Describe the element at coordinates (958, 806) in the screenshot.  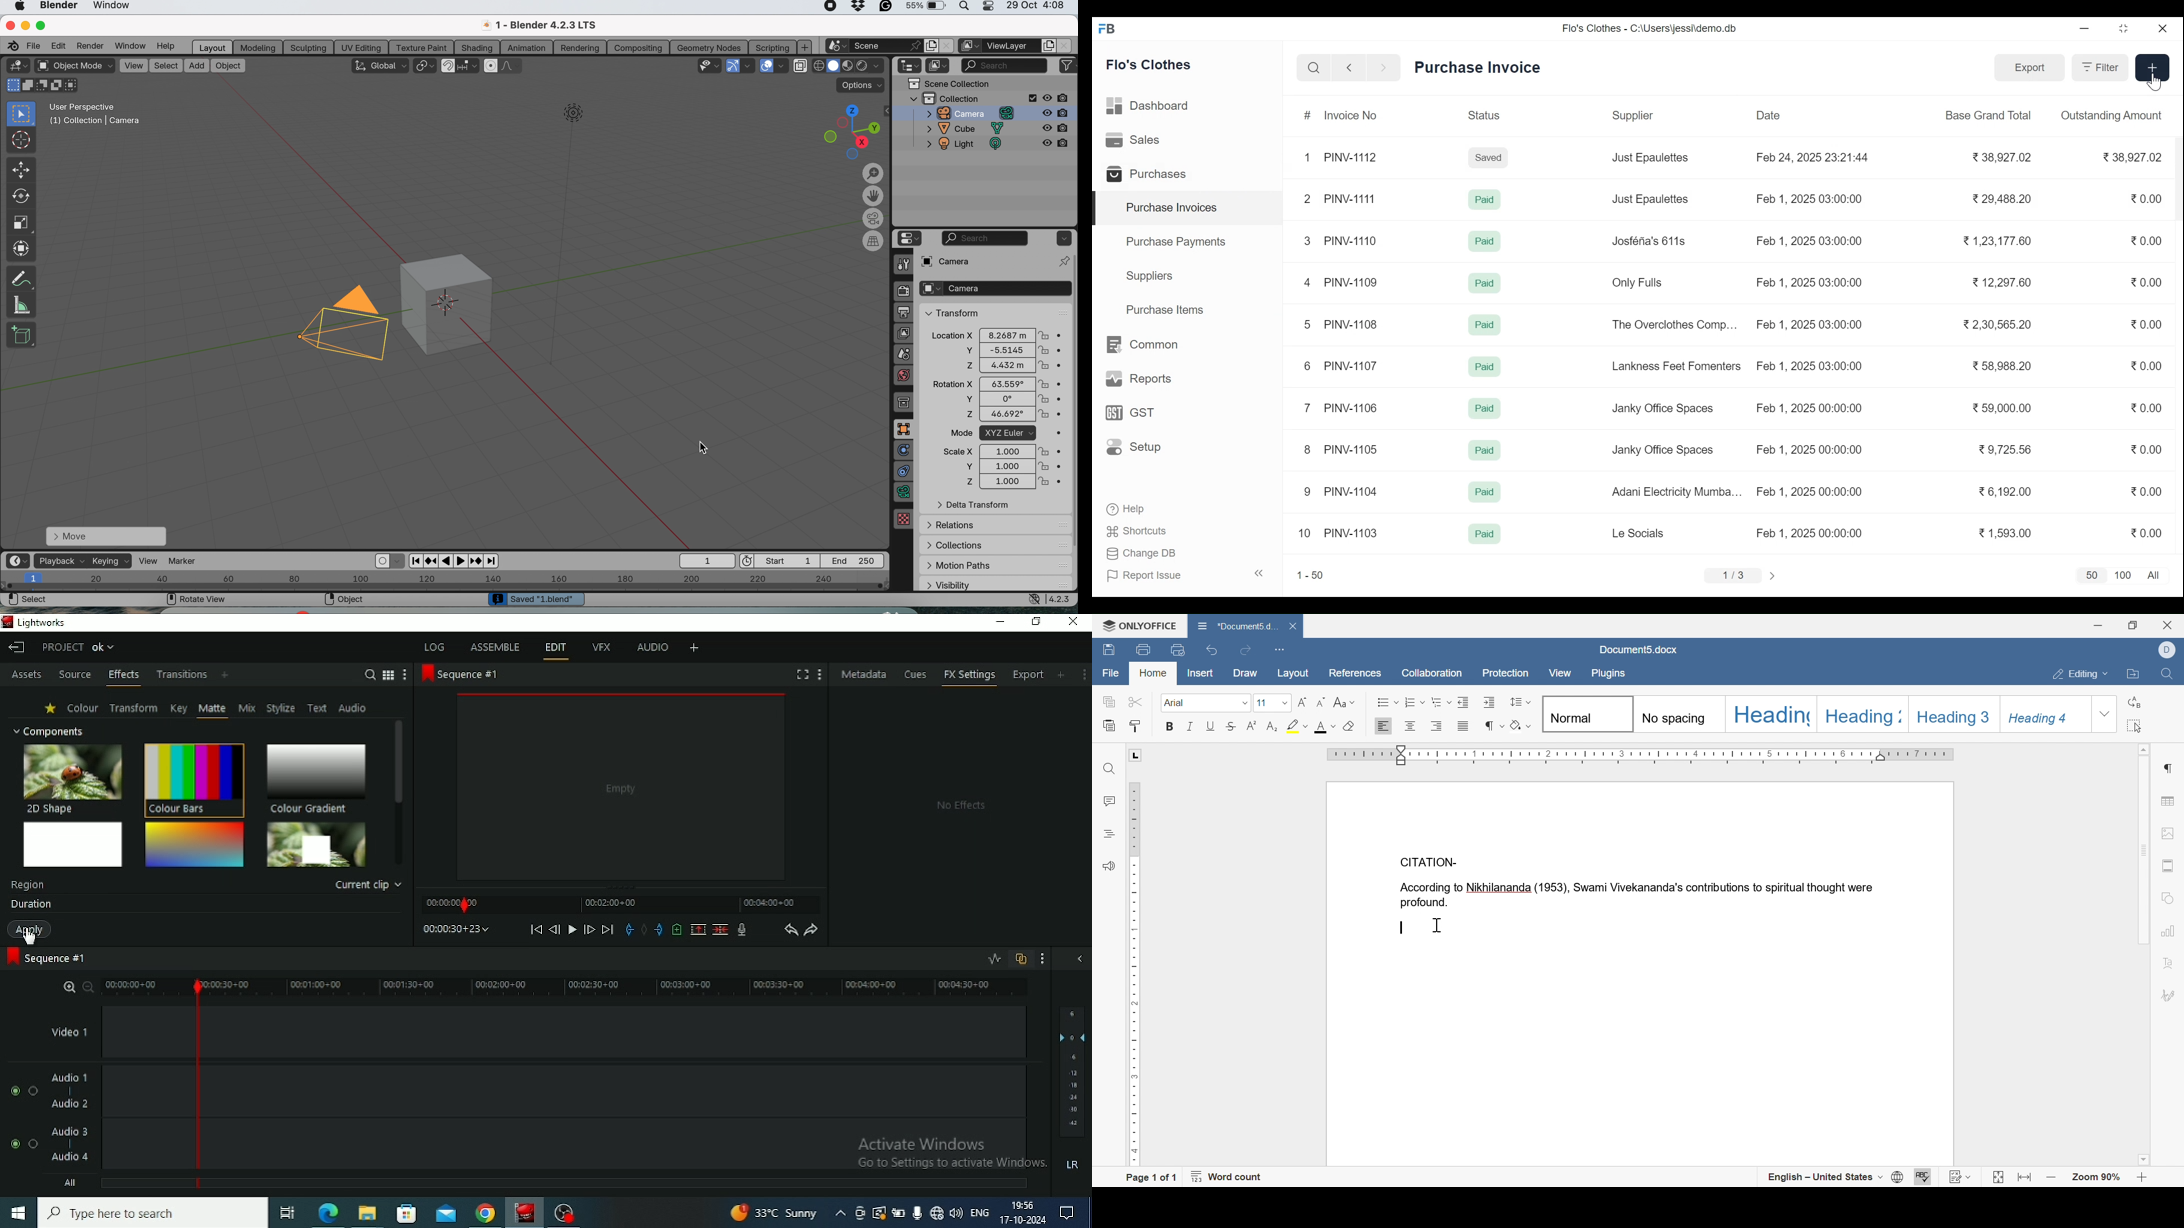
I see `Text "no effects"` at that location.